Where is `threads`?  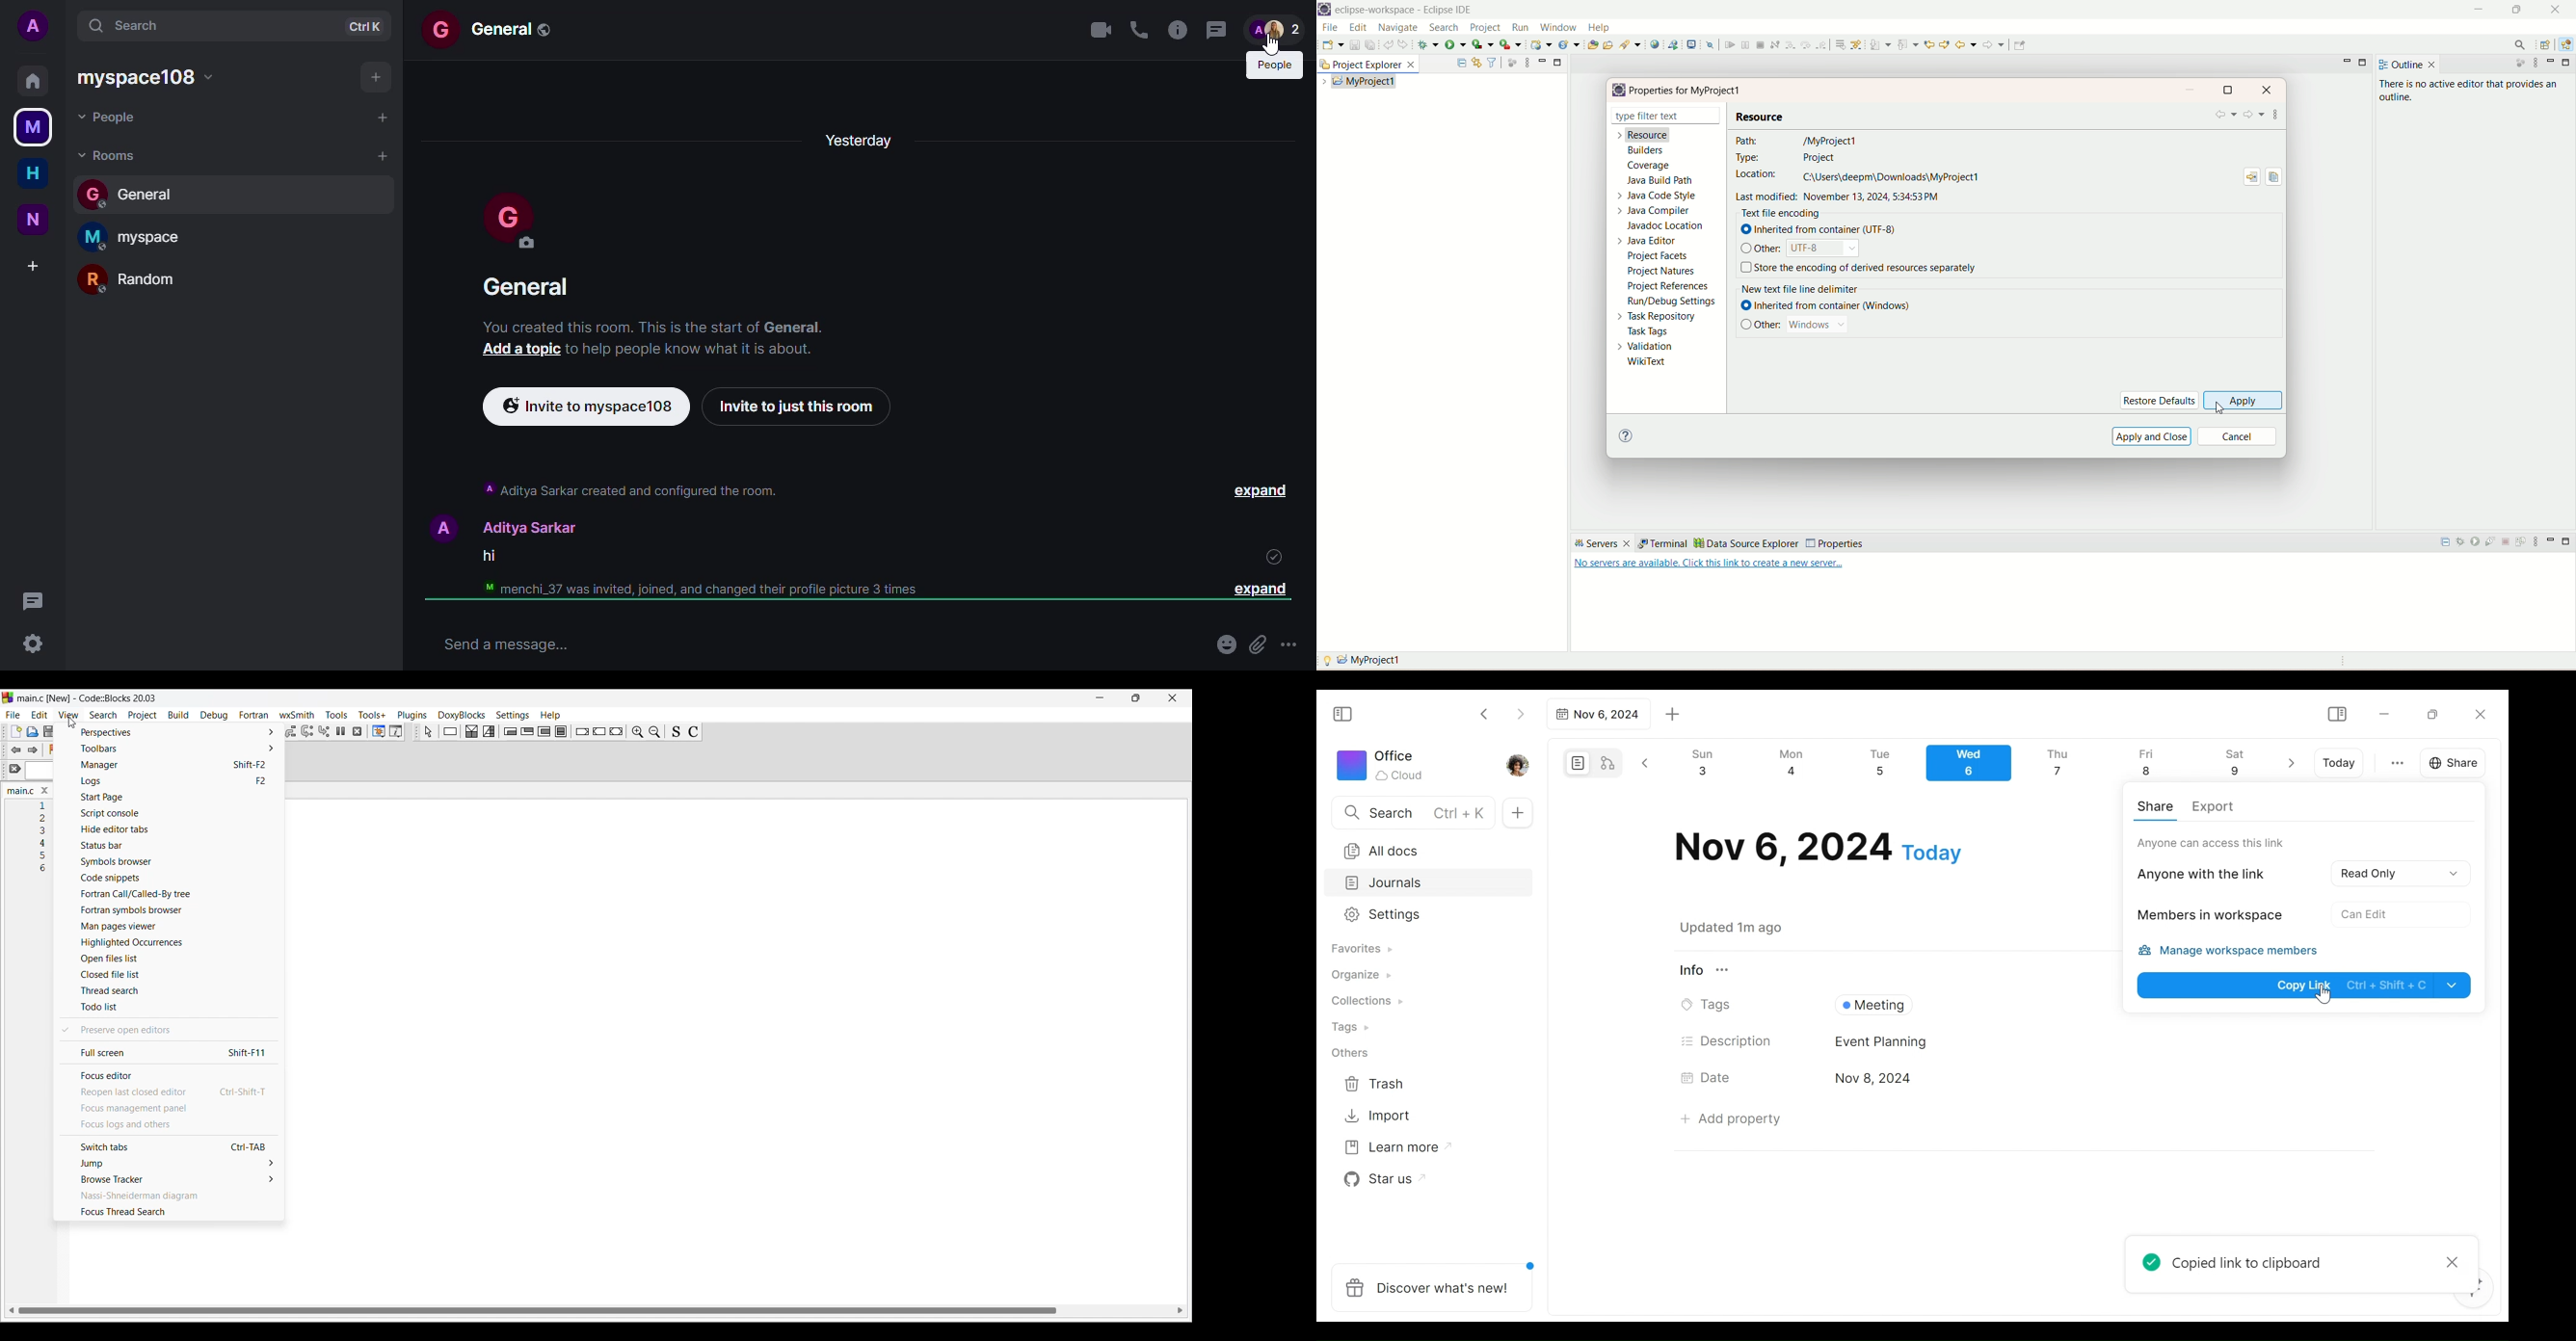
threads is located at coordinates (1218, 30).